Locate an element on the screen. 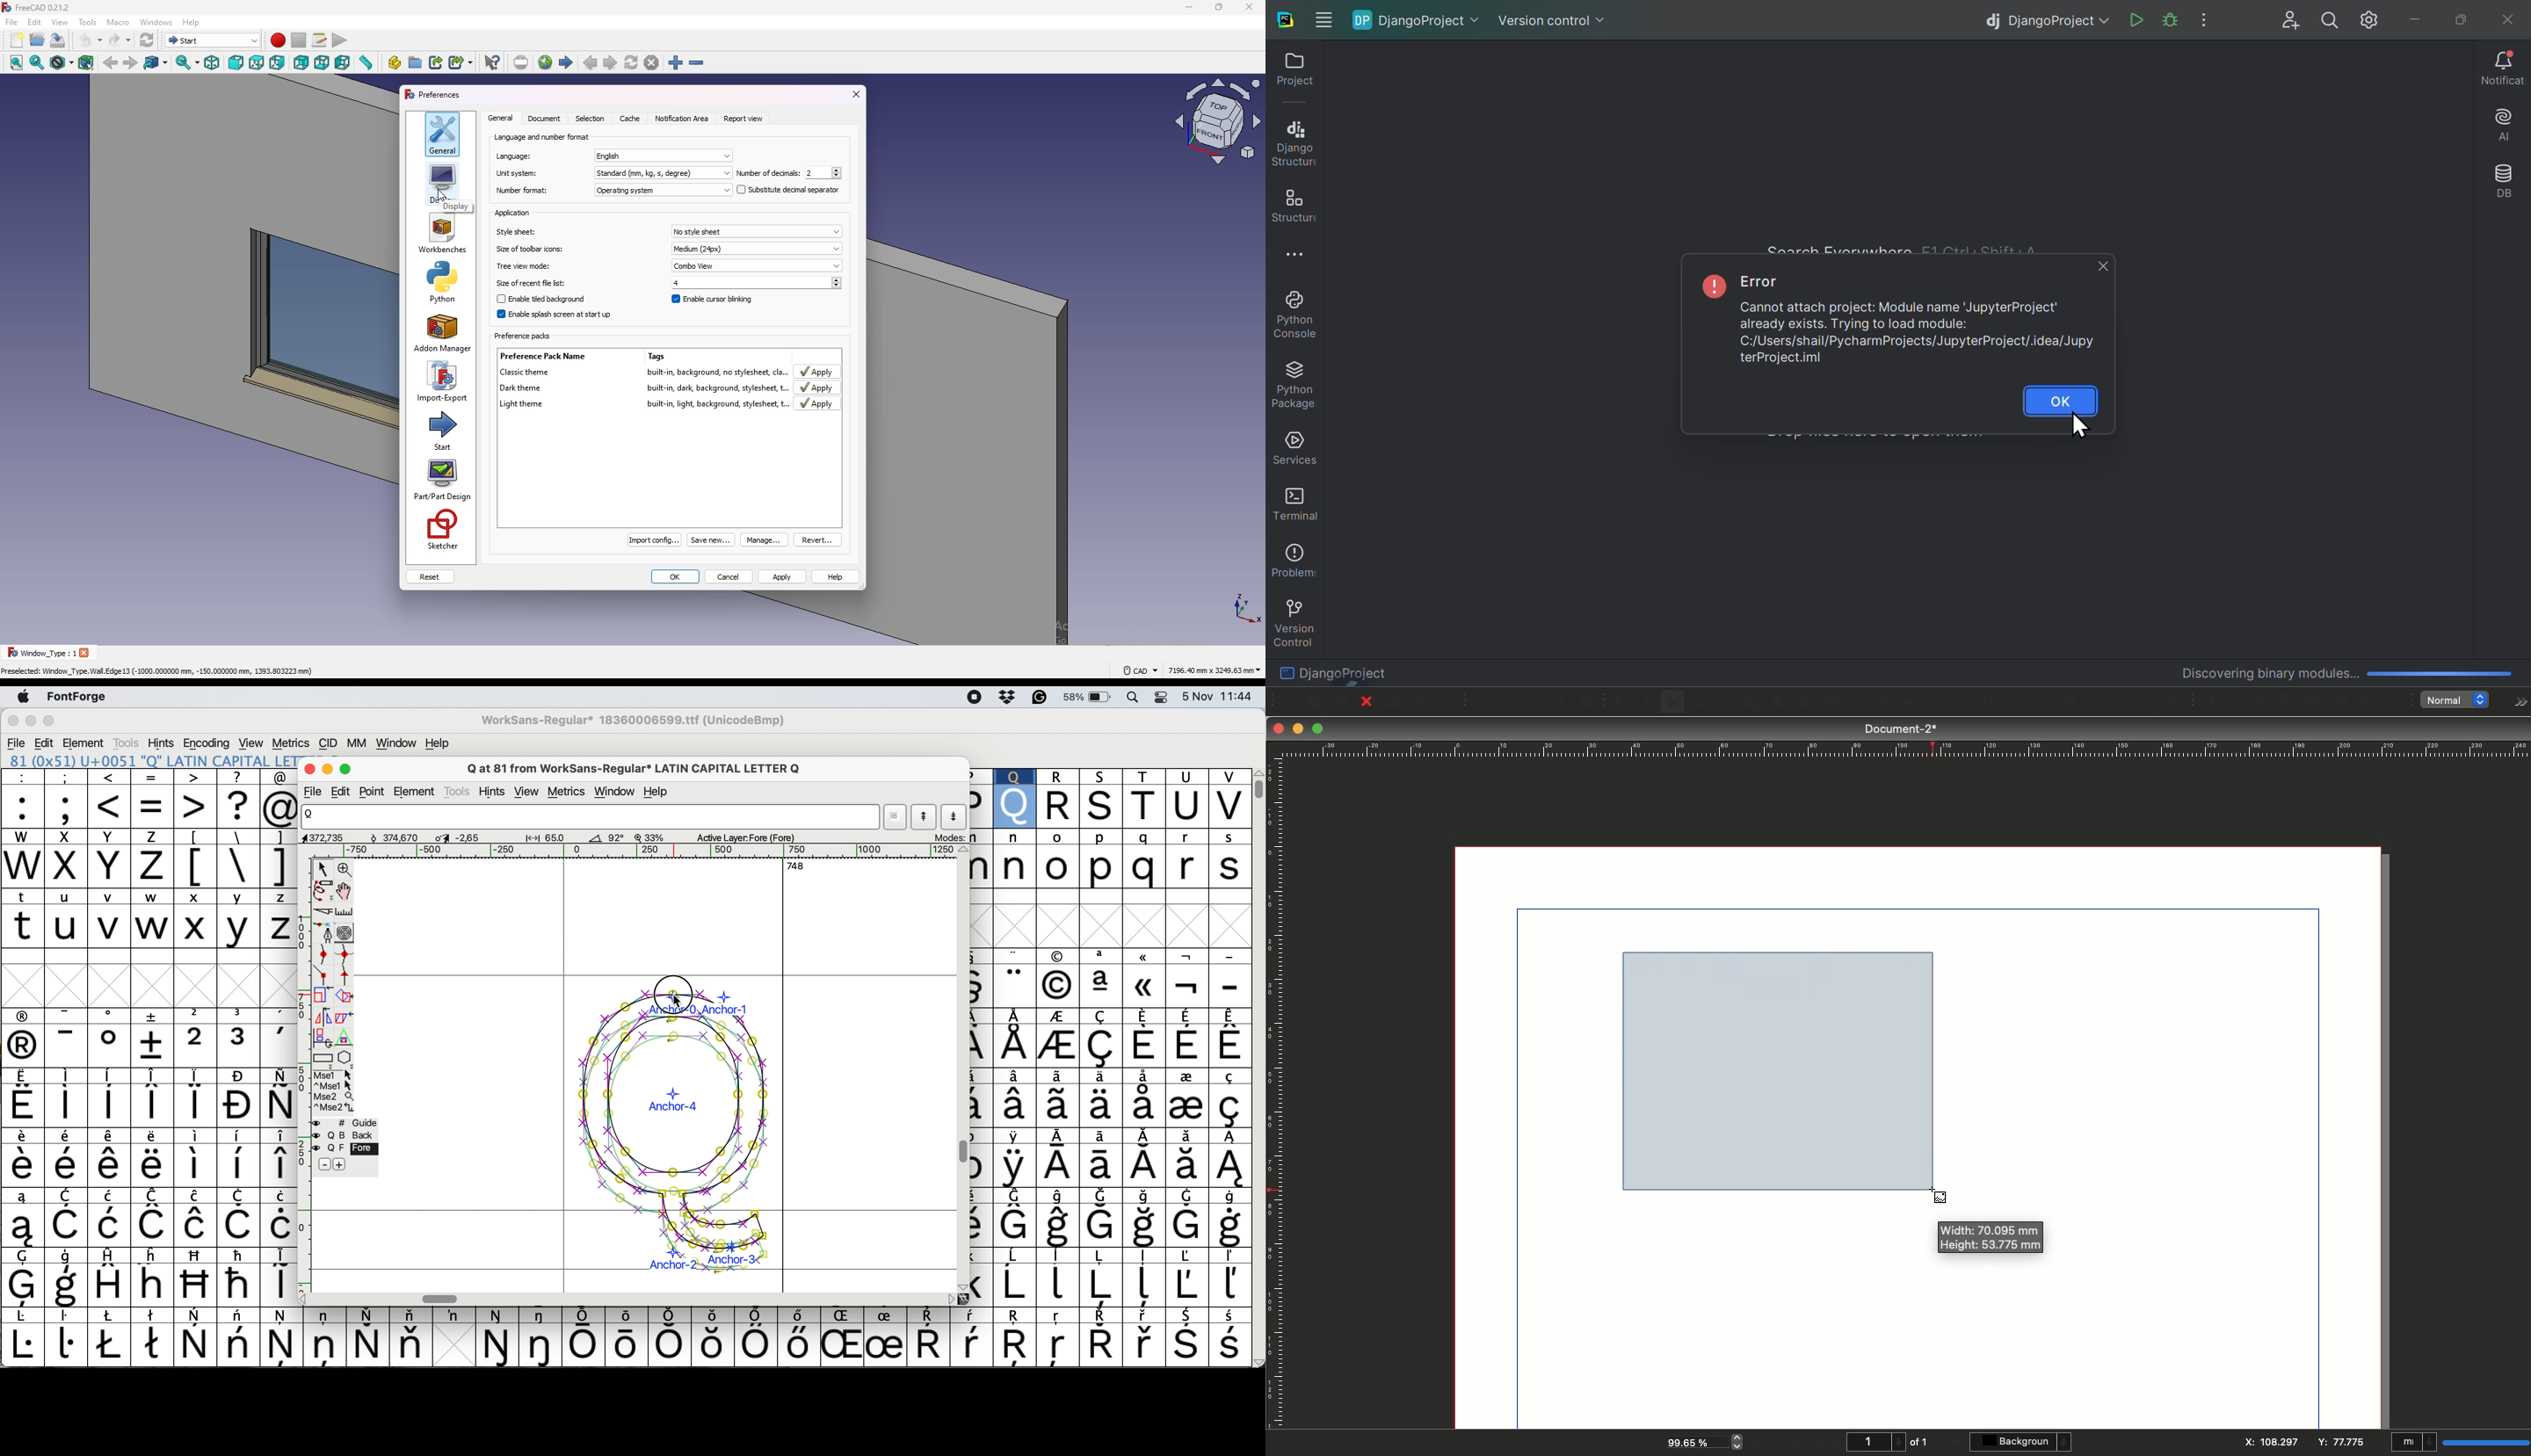 Image resolution: width=2548 pixels, height=1456 pixels. Width: 70.095 mm height: 53.775 mm is located at coordinates (1989, 1239).